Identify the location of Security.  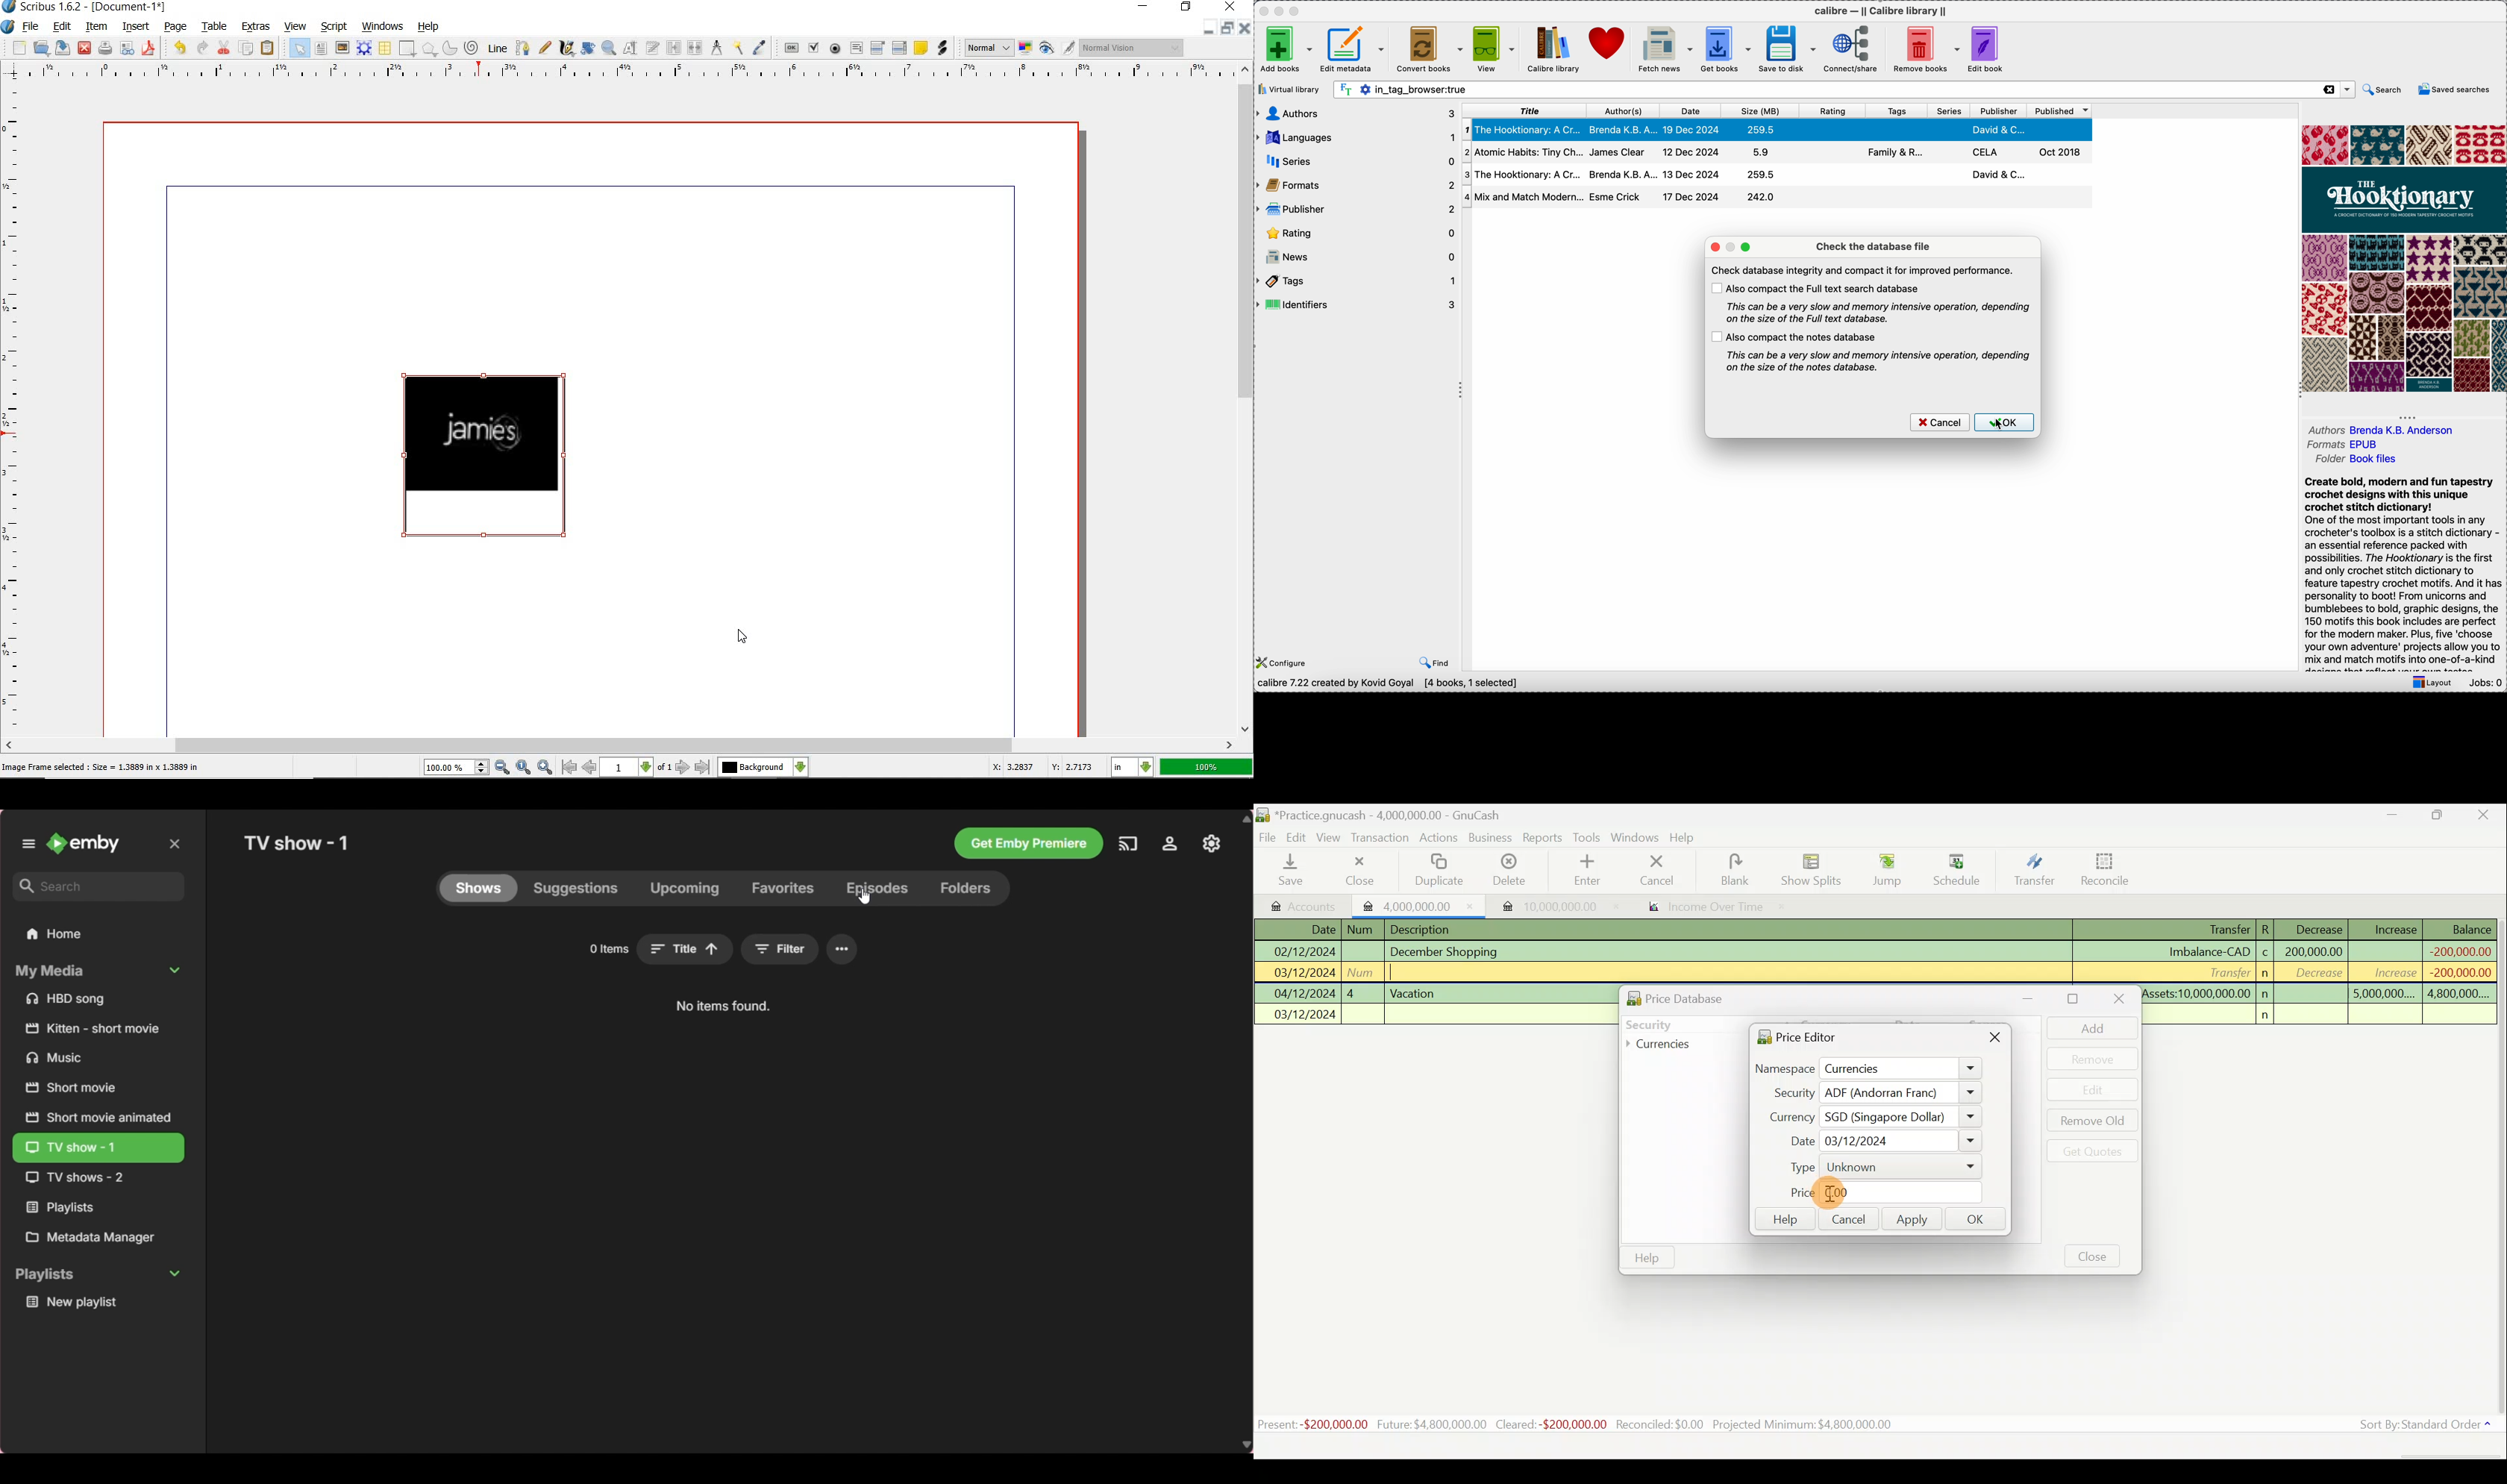
(1787, 1092).